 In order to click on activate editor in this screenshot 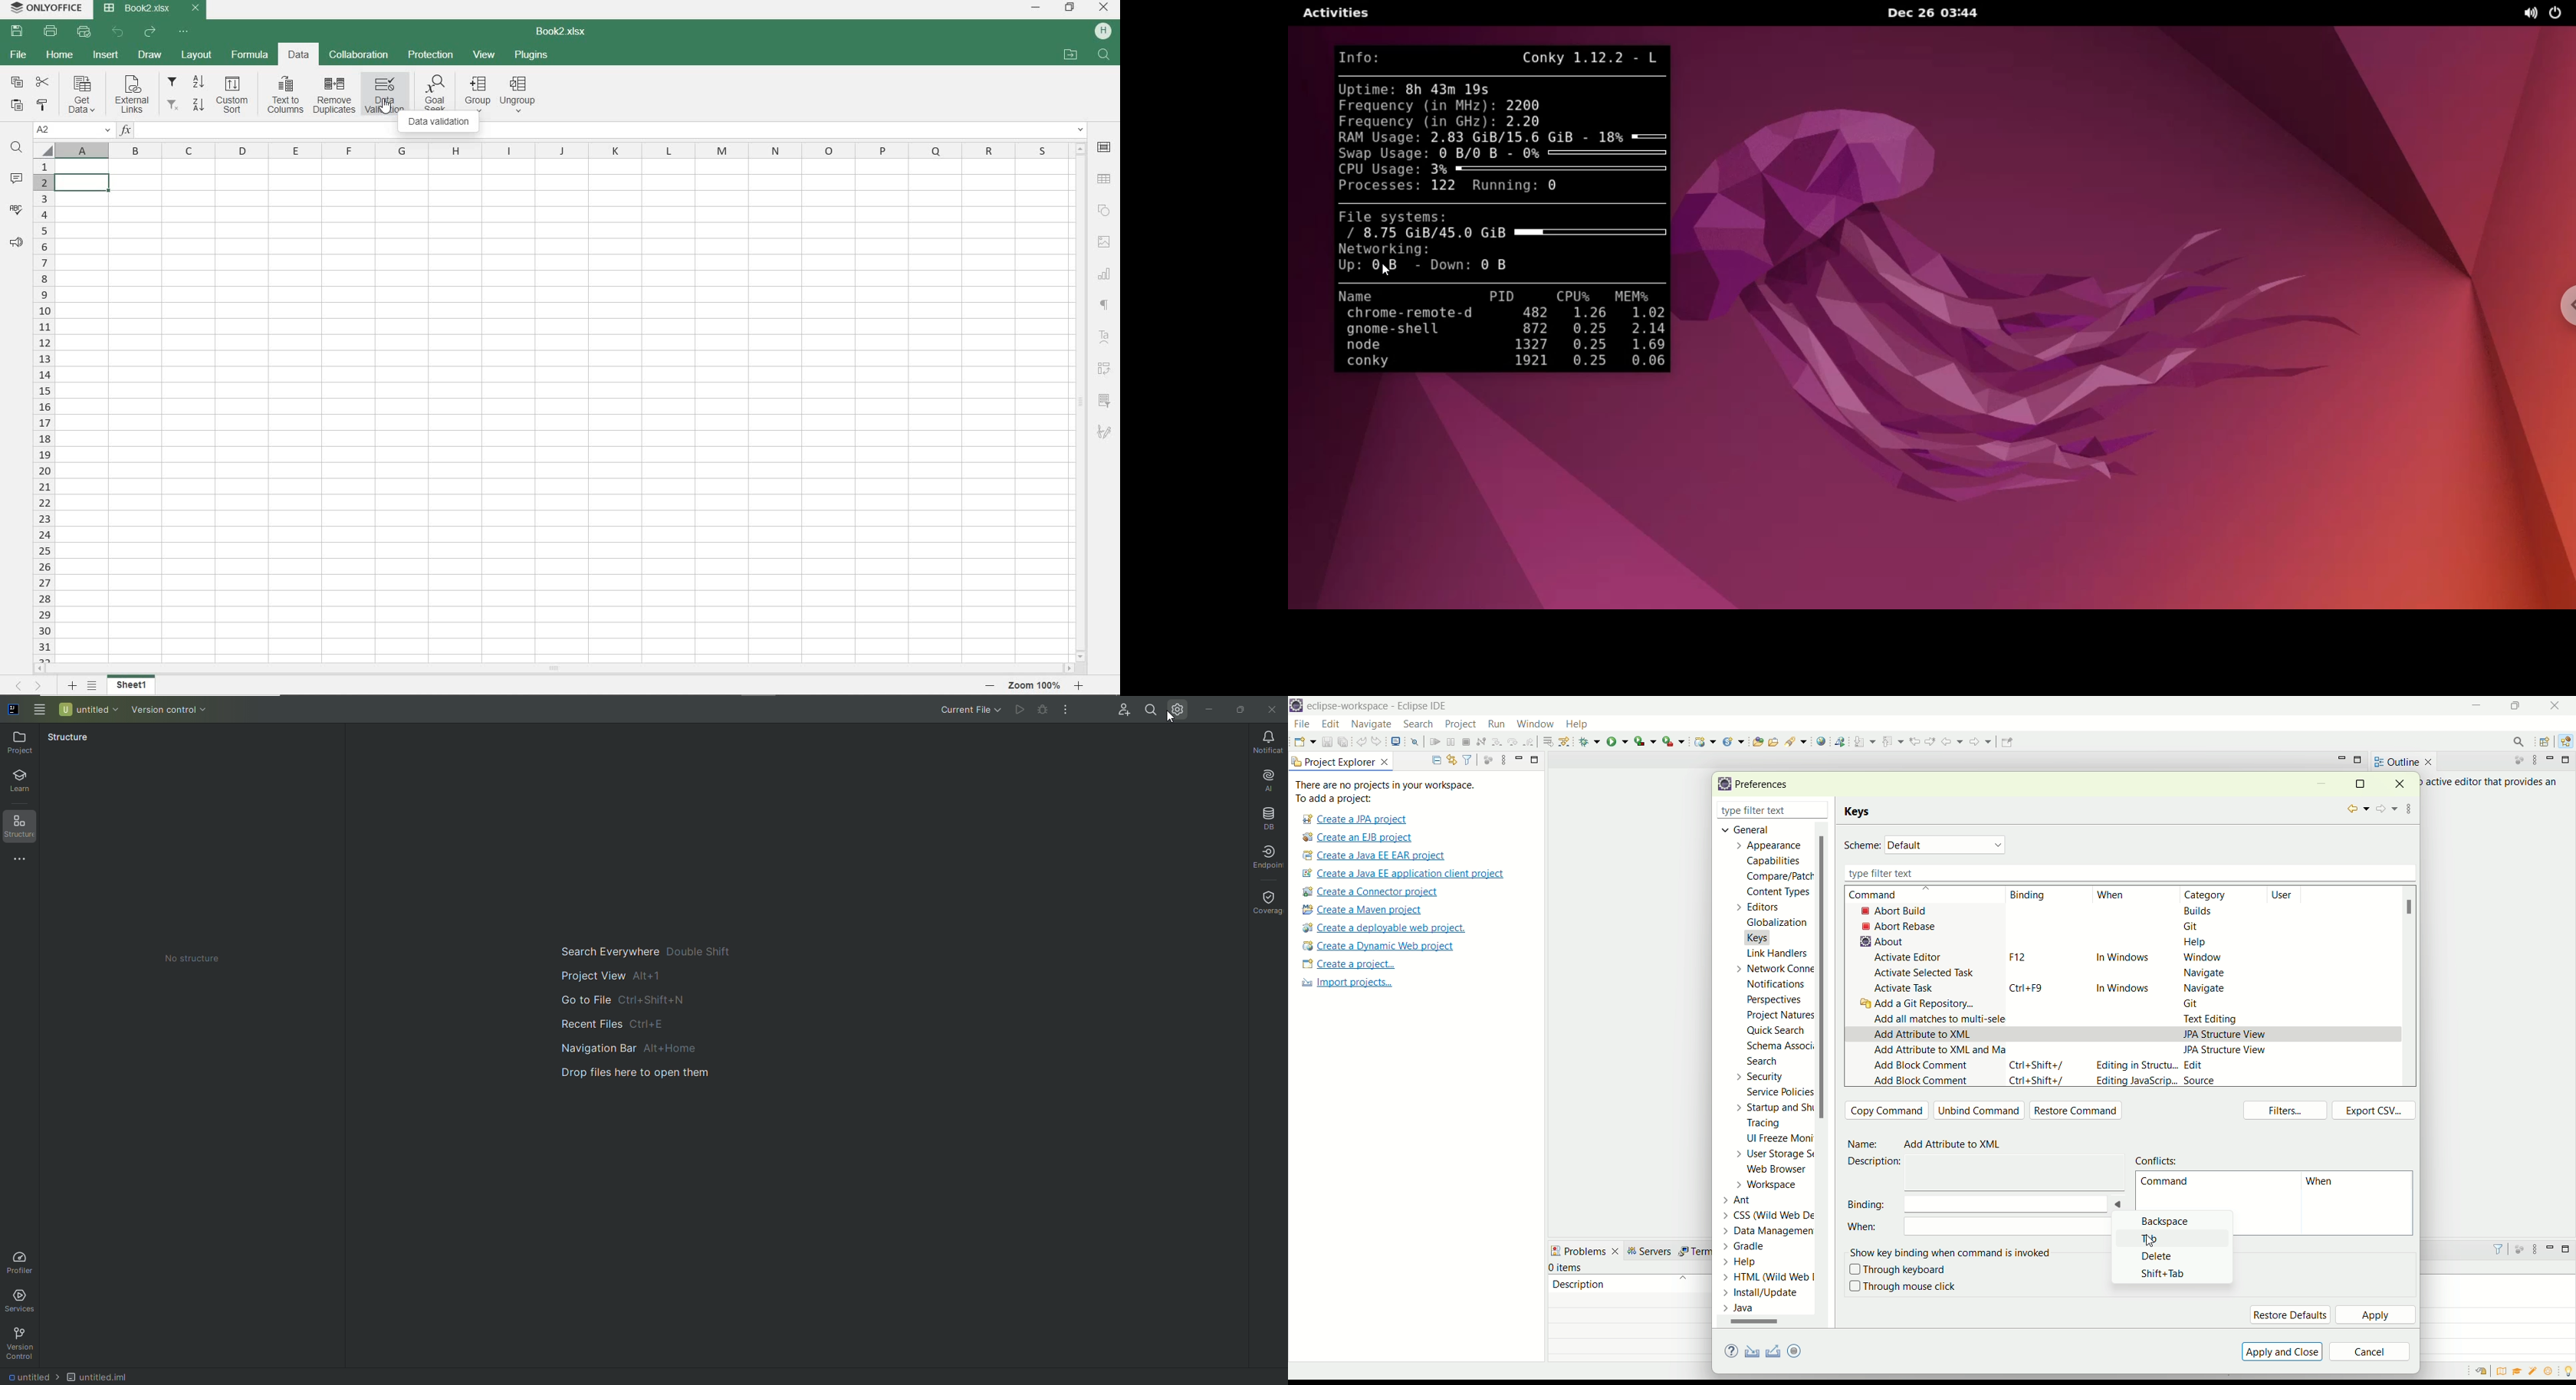, I will do `click(1911, 958)`.